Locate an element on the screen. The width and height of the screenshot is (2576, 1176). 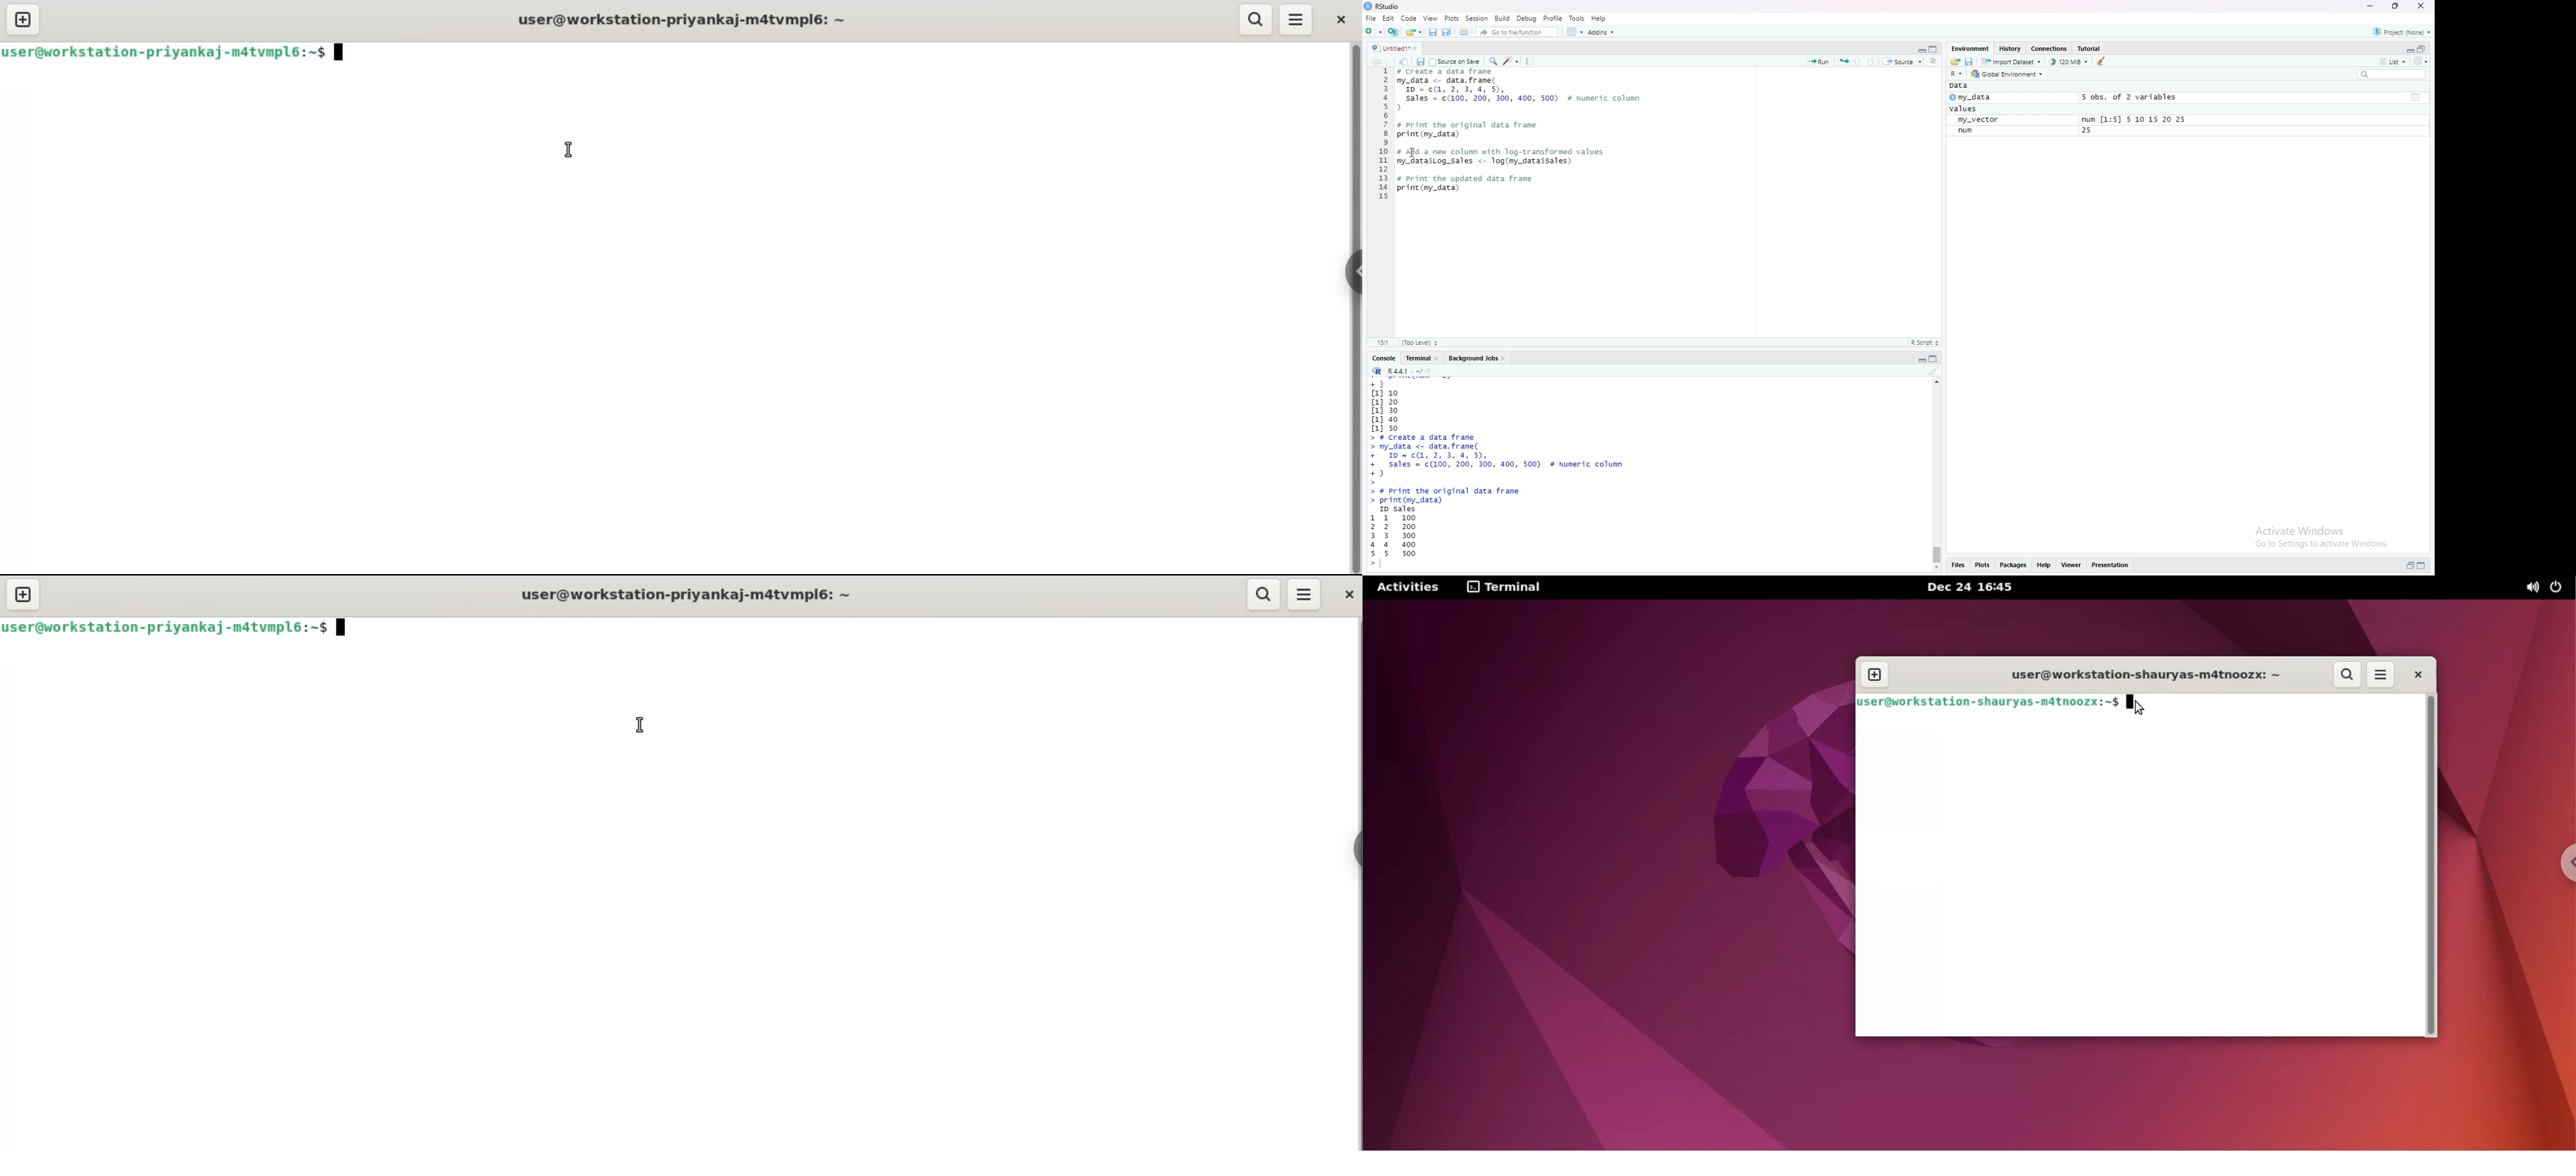
run the current line or selection is located at coordinates (1818, 60).